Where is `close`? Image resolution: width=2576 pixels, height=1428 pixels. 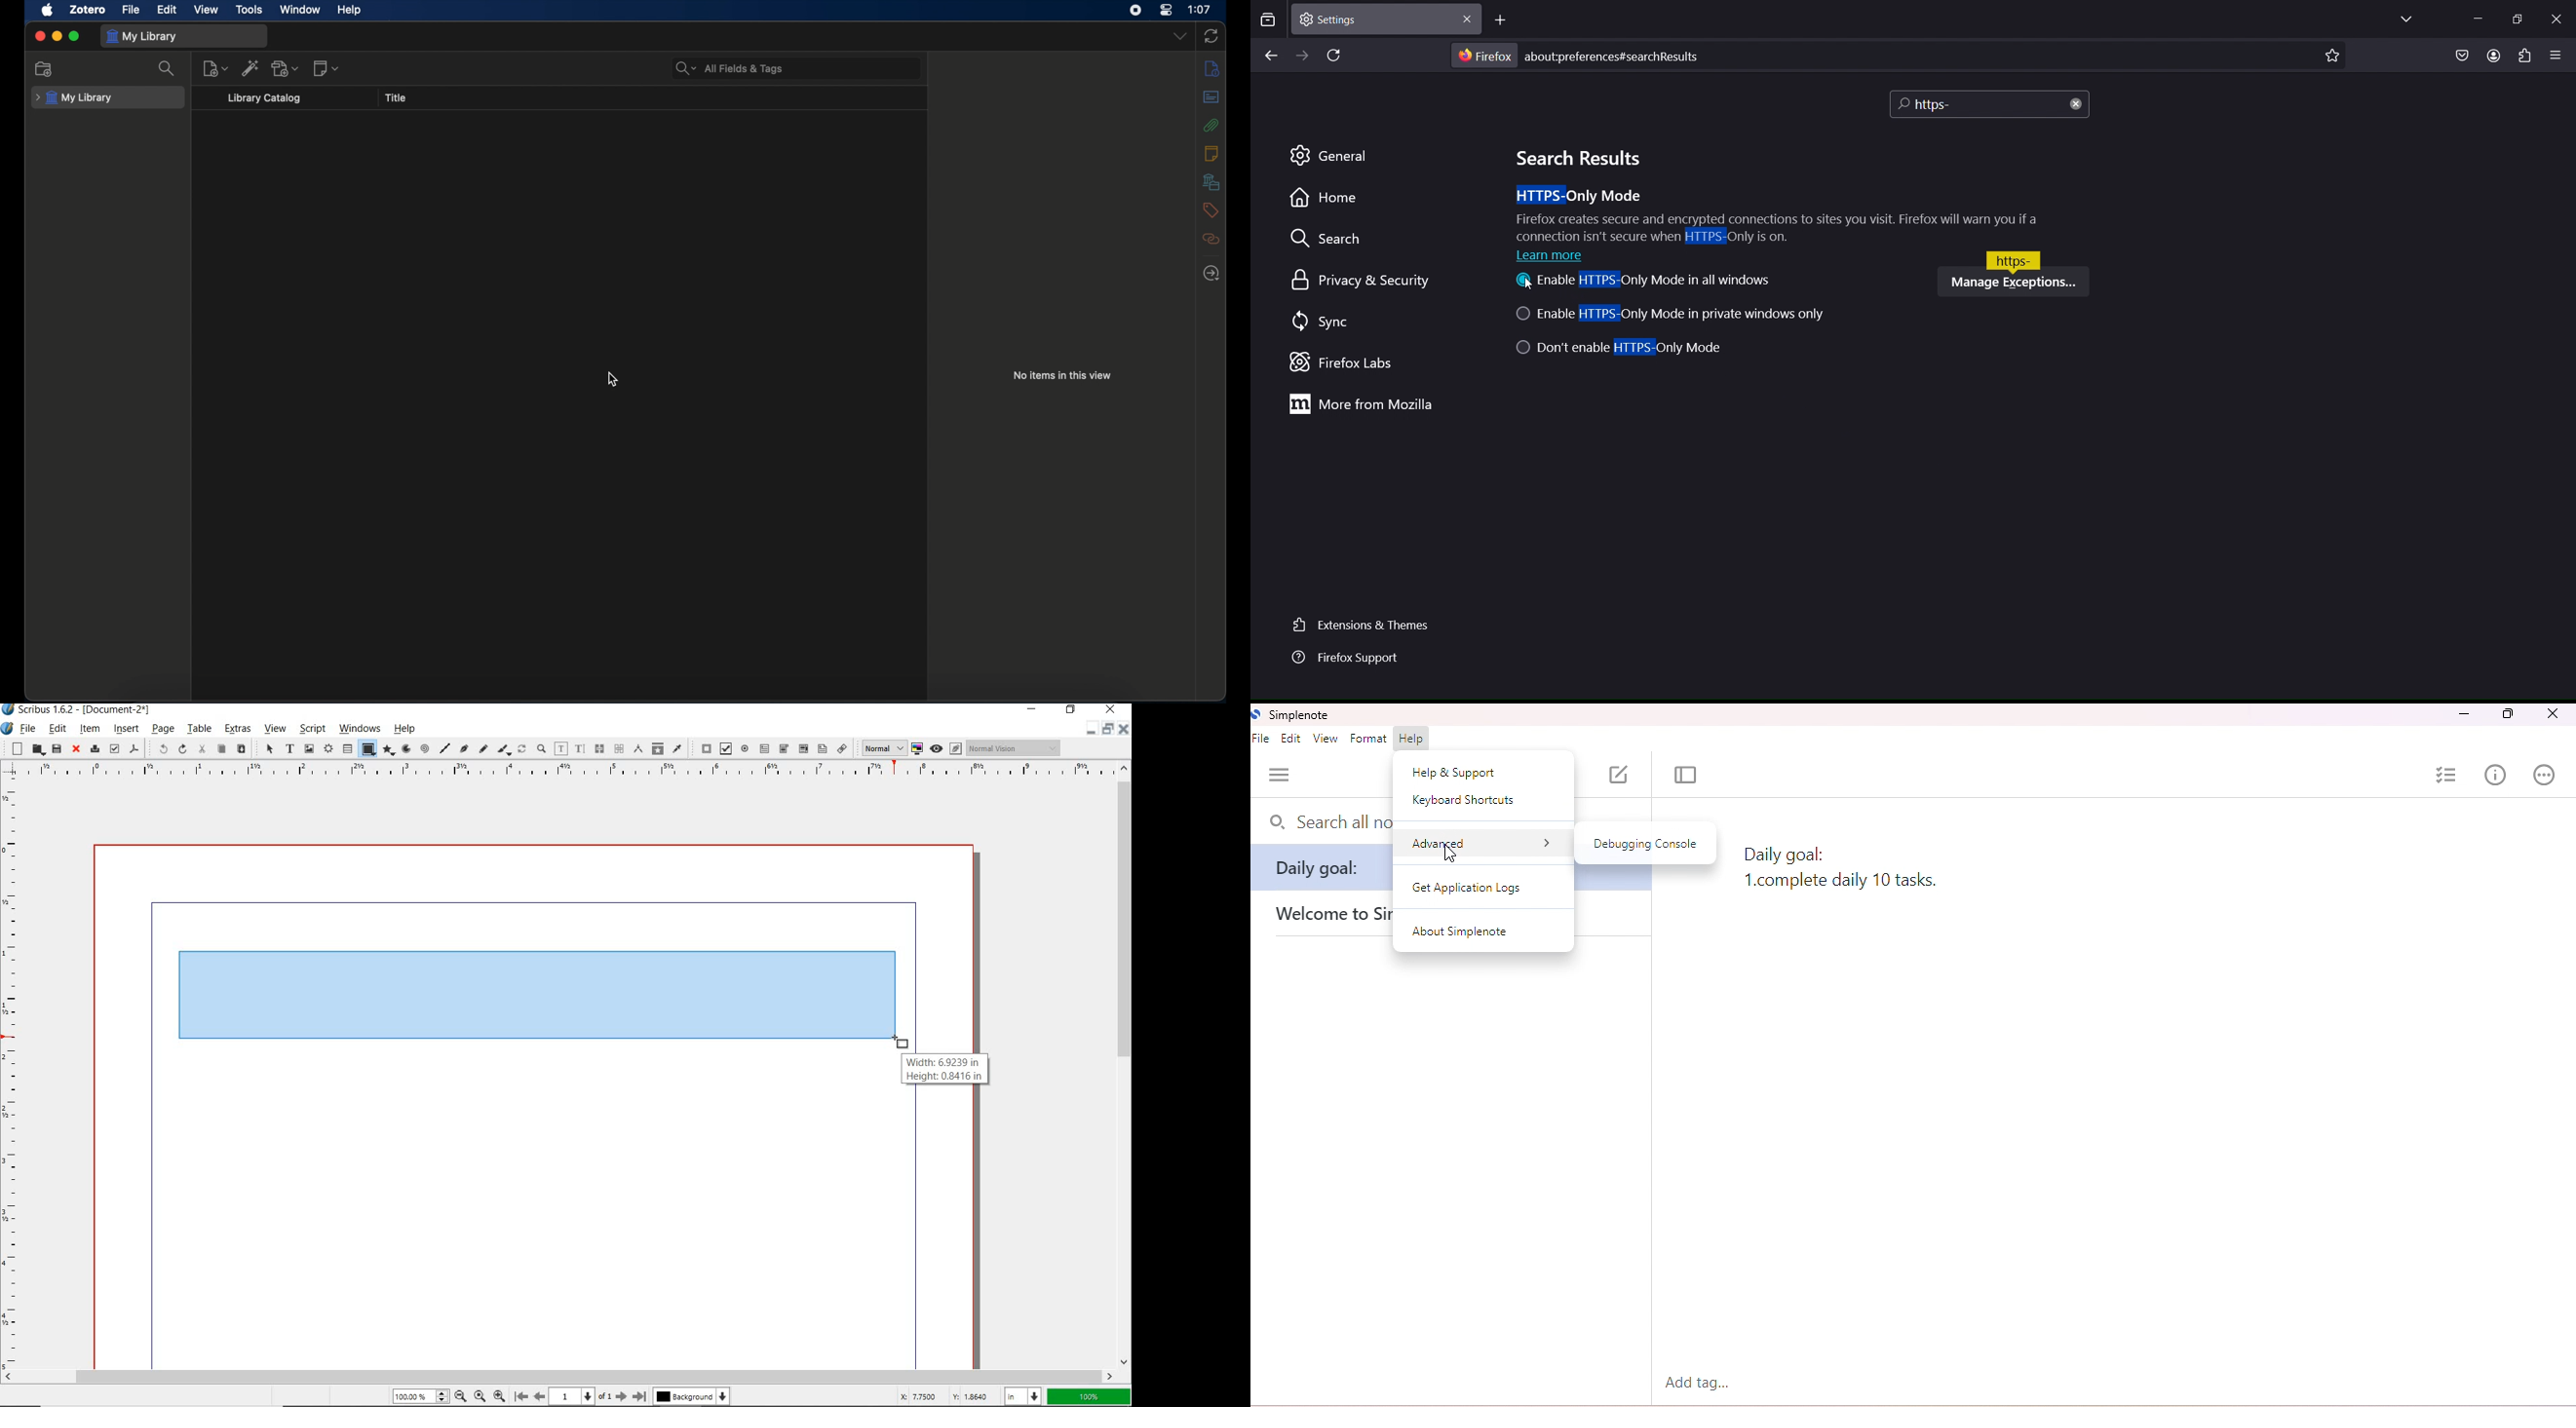
close is located at coordinates (1111, 710).